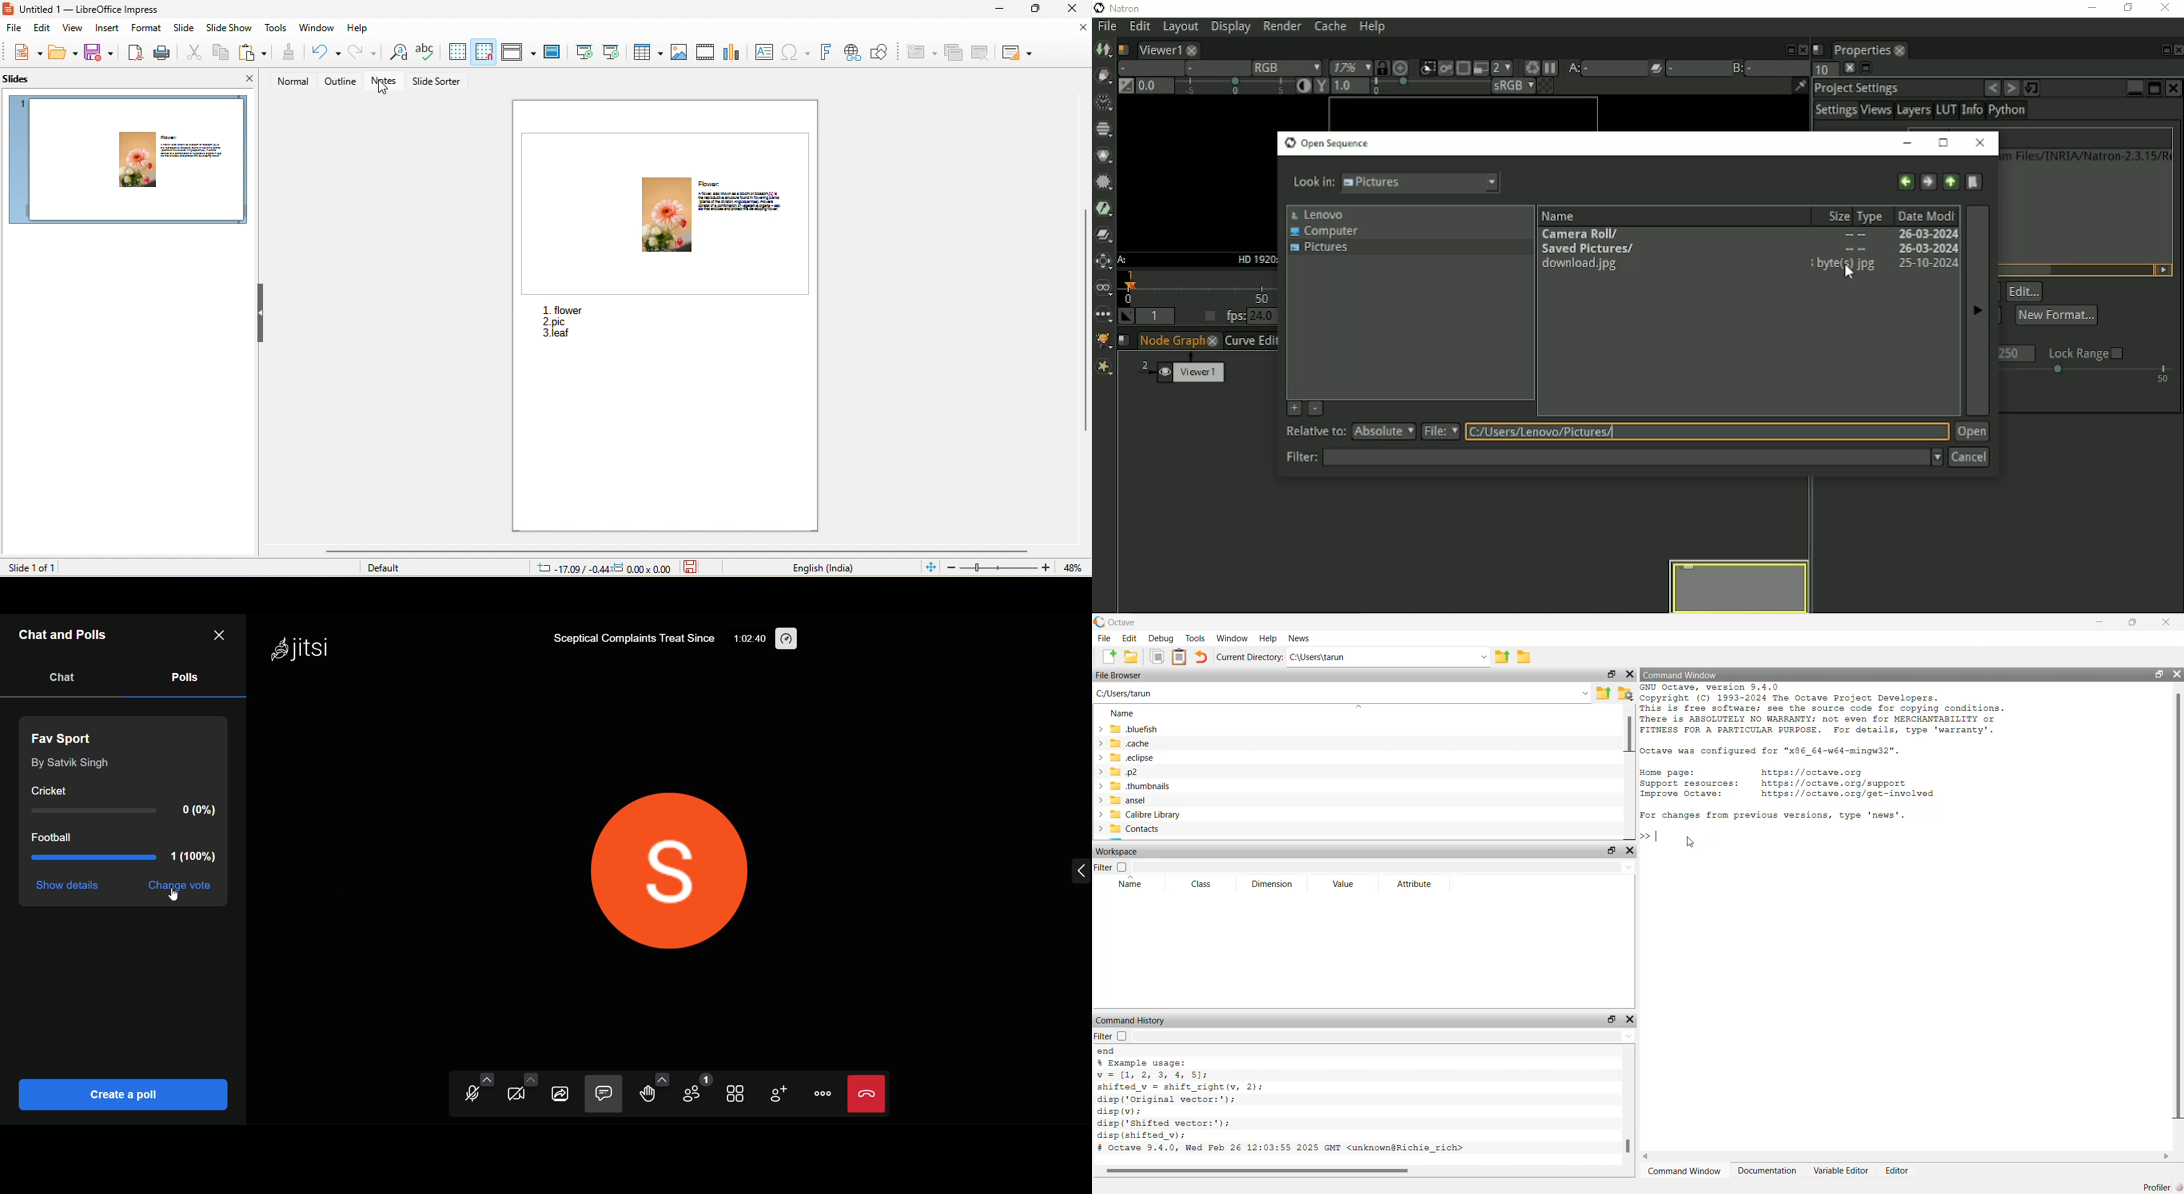  I want to click on 1:02:40, so click(748, 638).